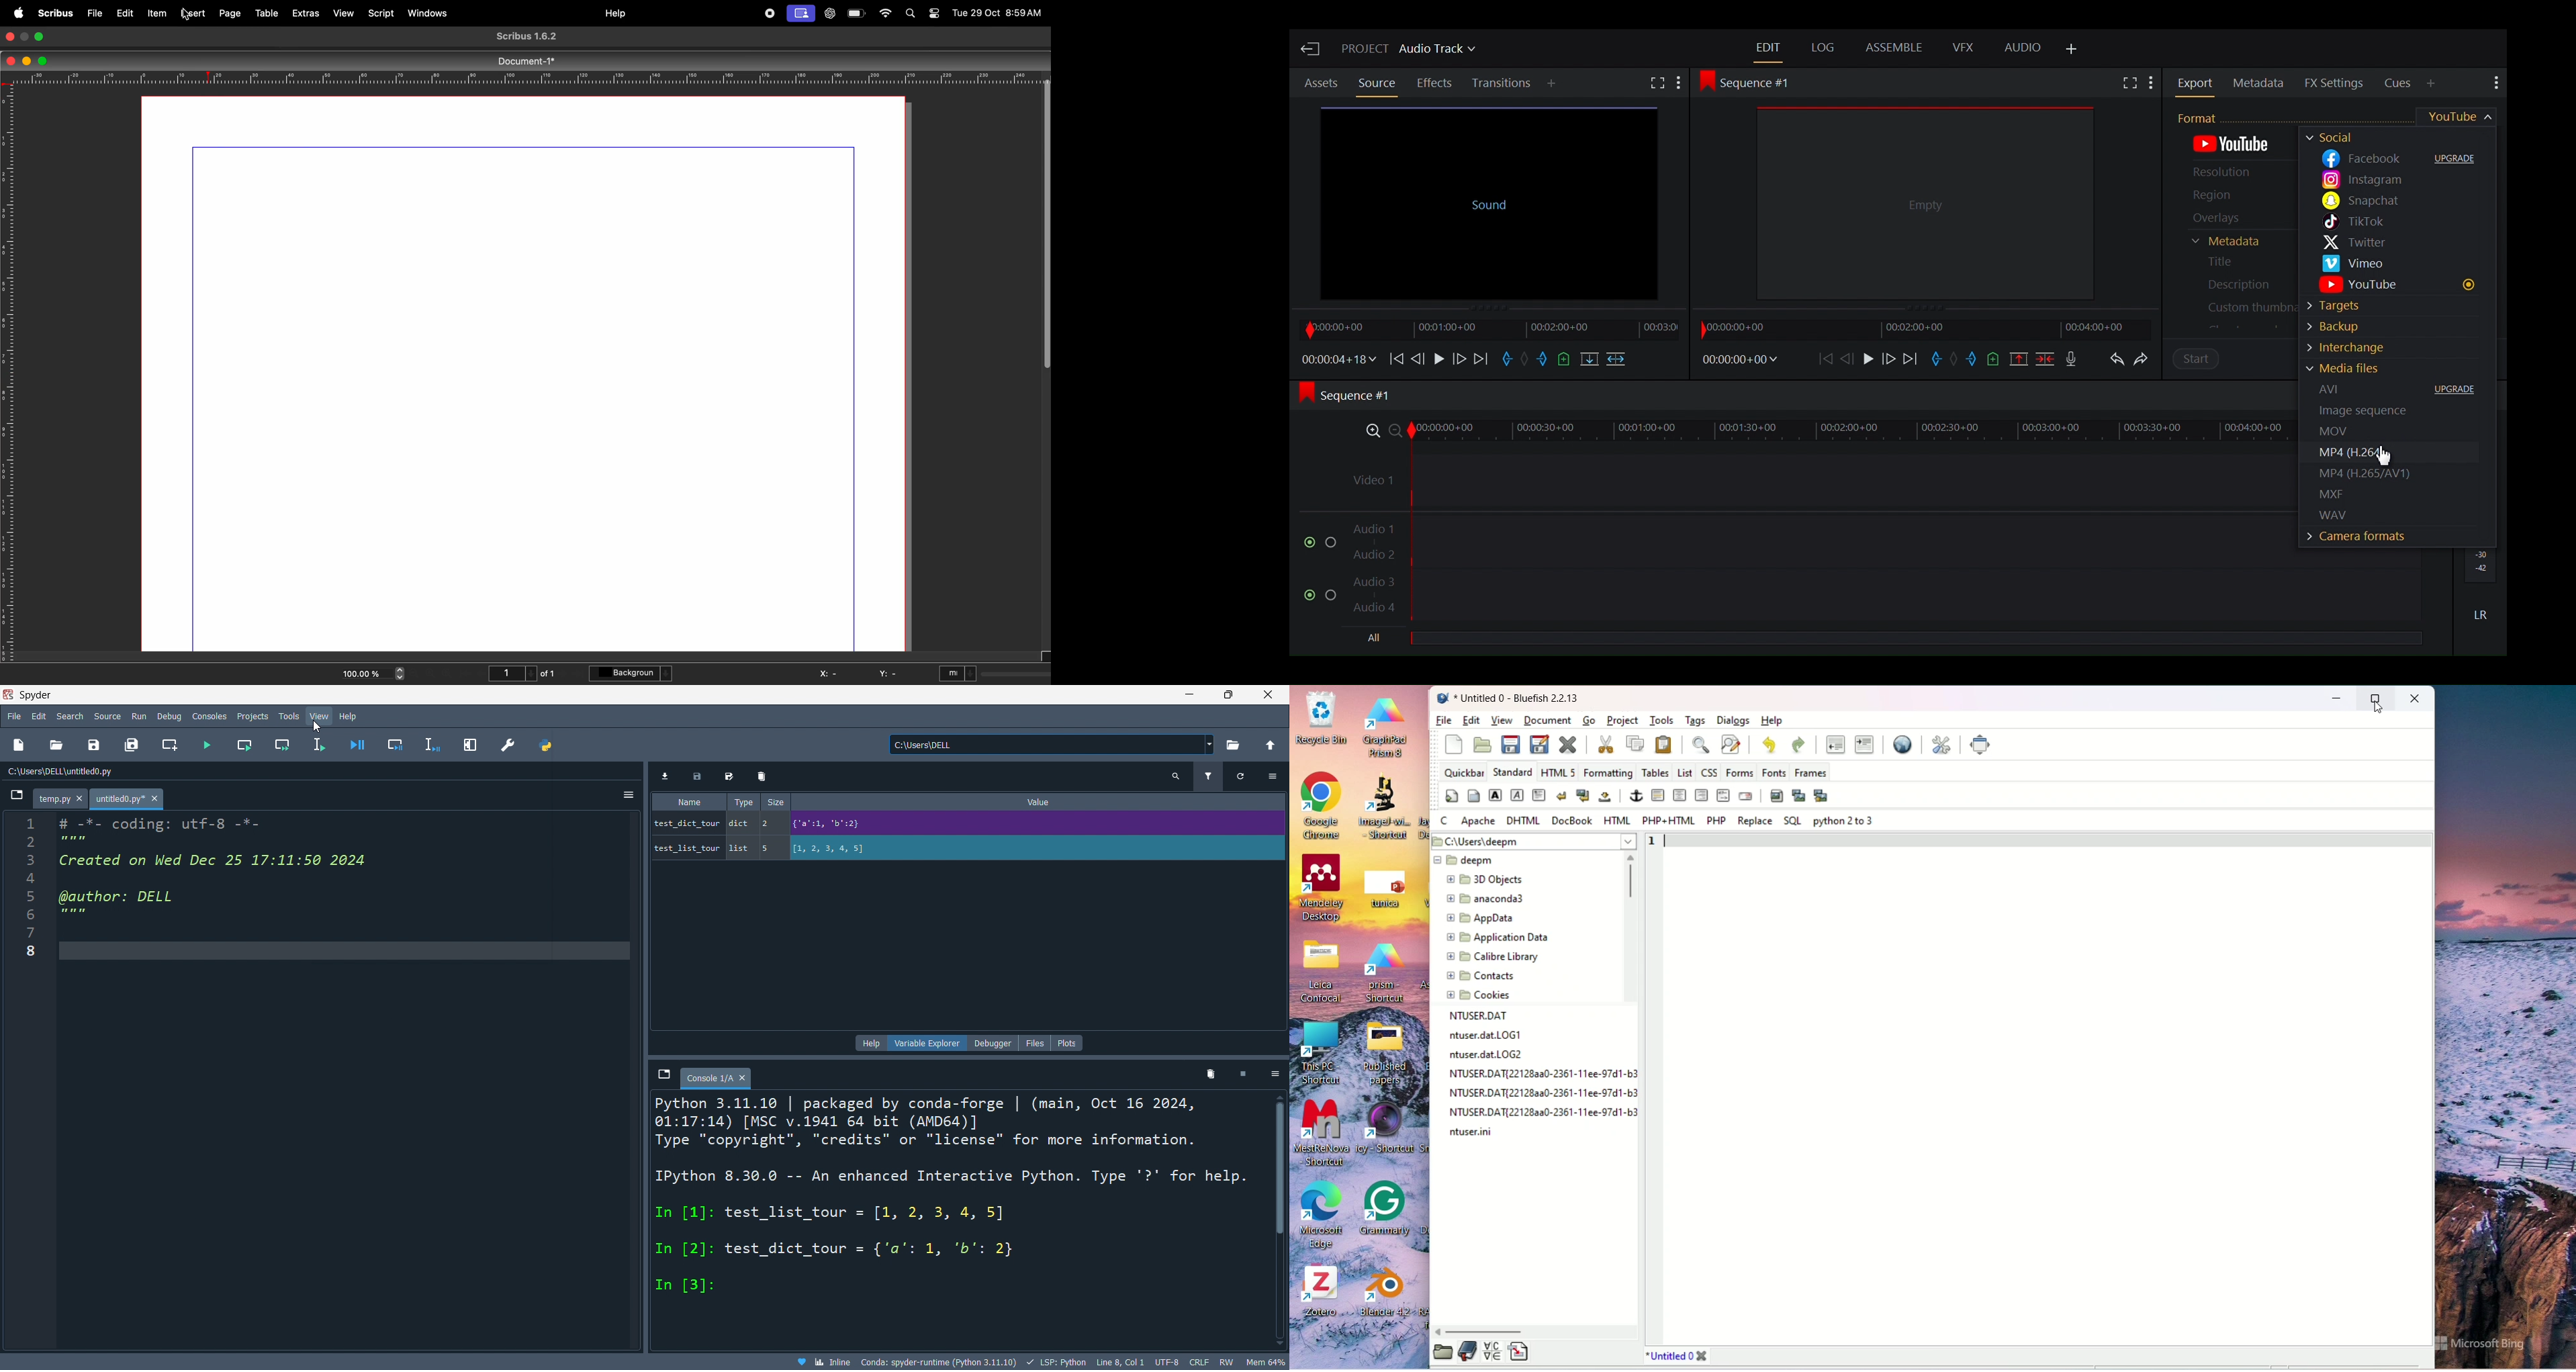 This screenshot has height=1372, width=2576. I want to click on rw, so click(1224, 1363).